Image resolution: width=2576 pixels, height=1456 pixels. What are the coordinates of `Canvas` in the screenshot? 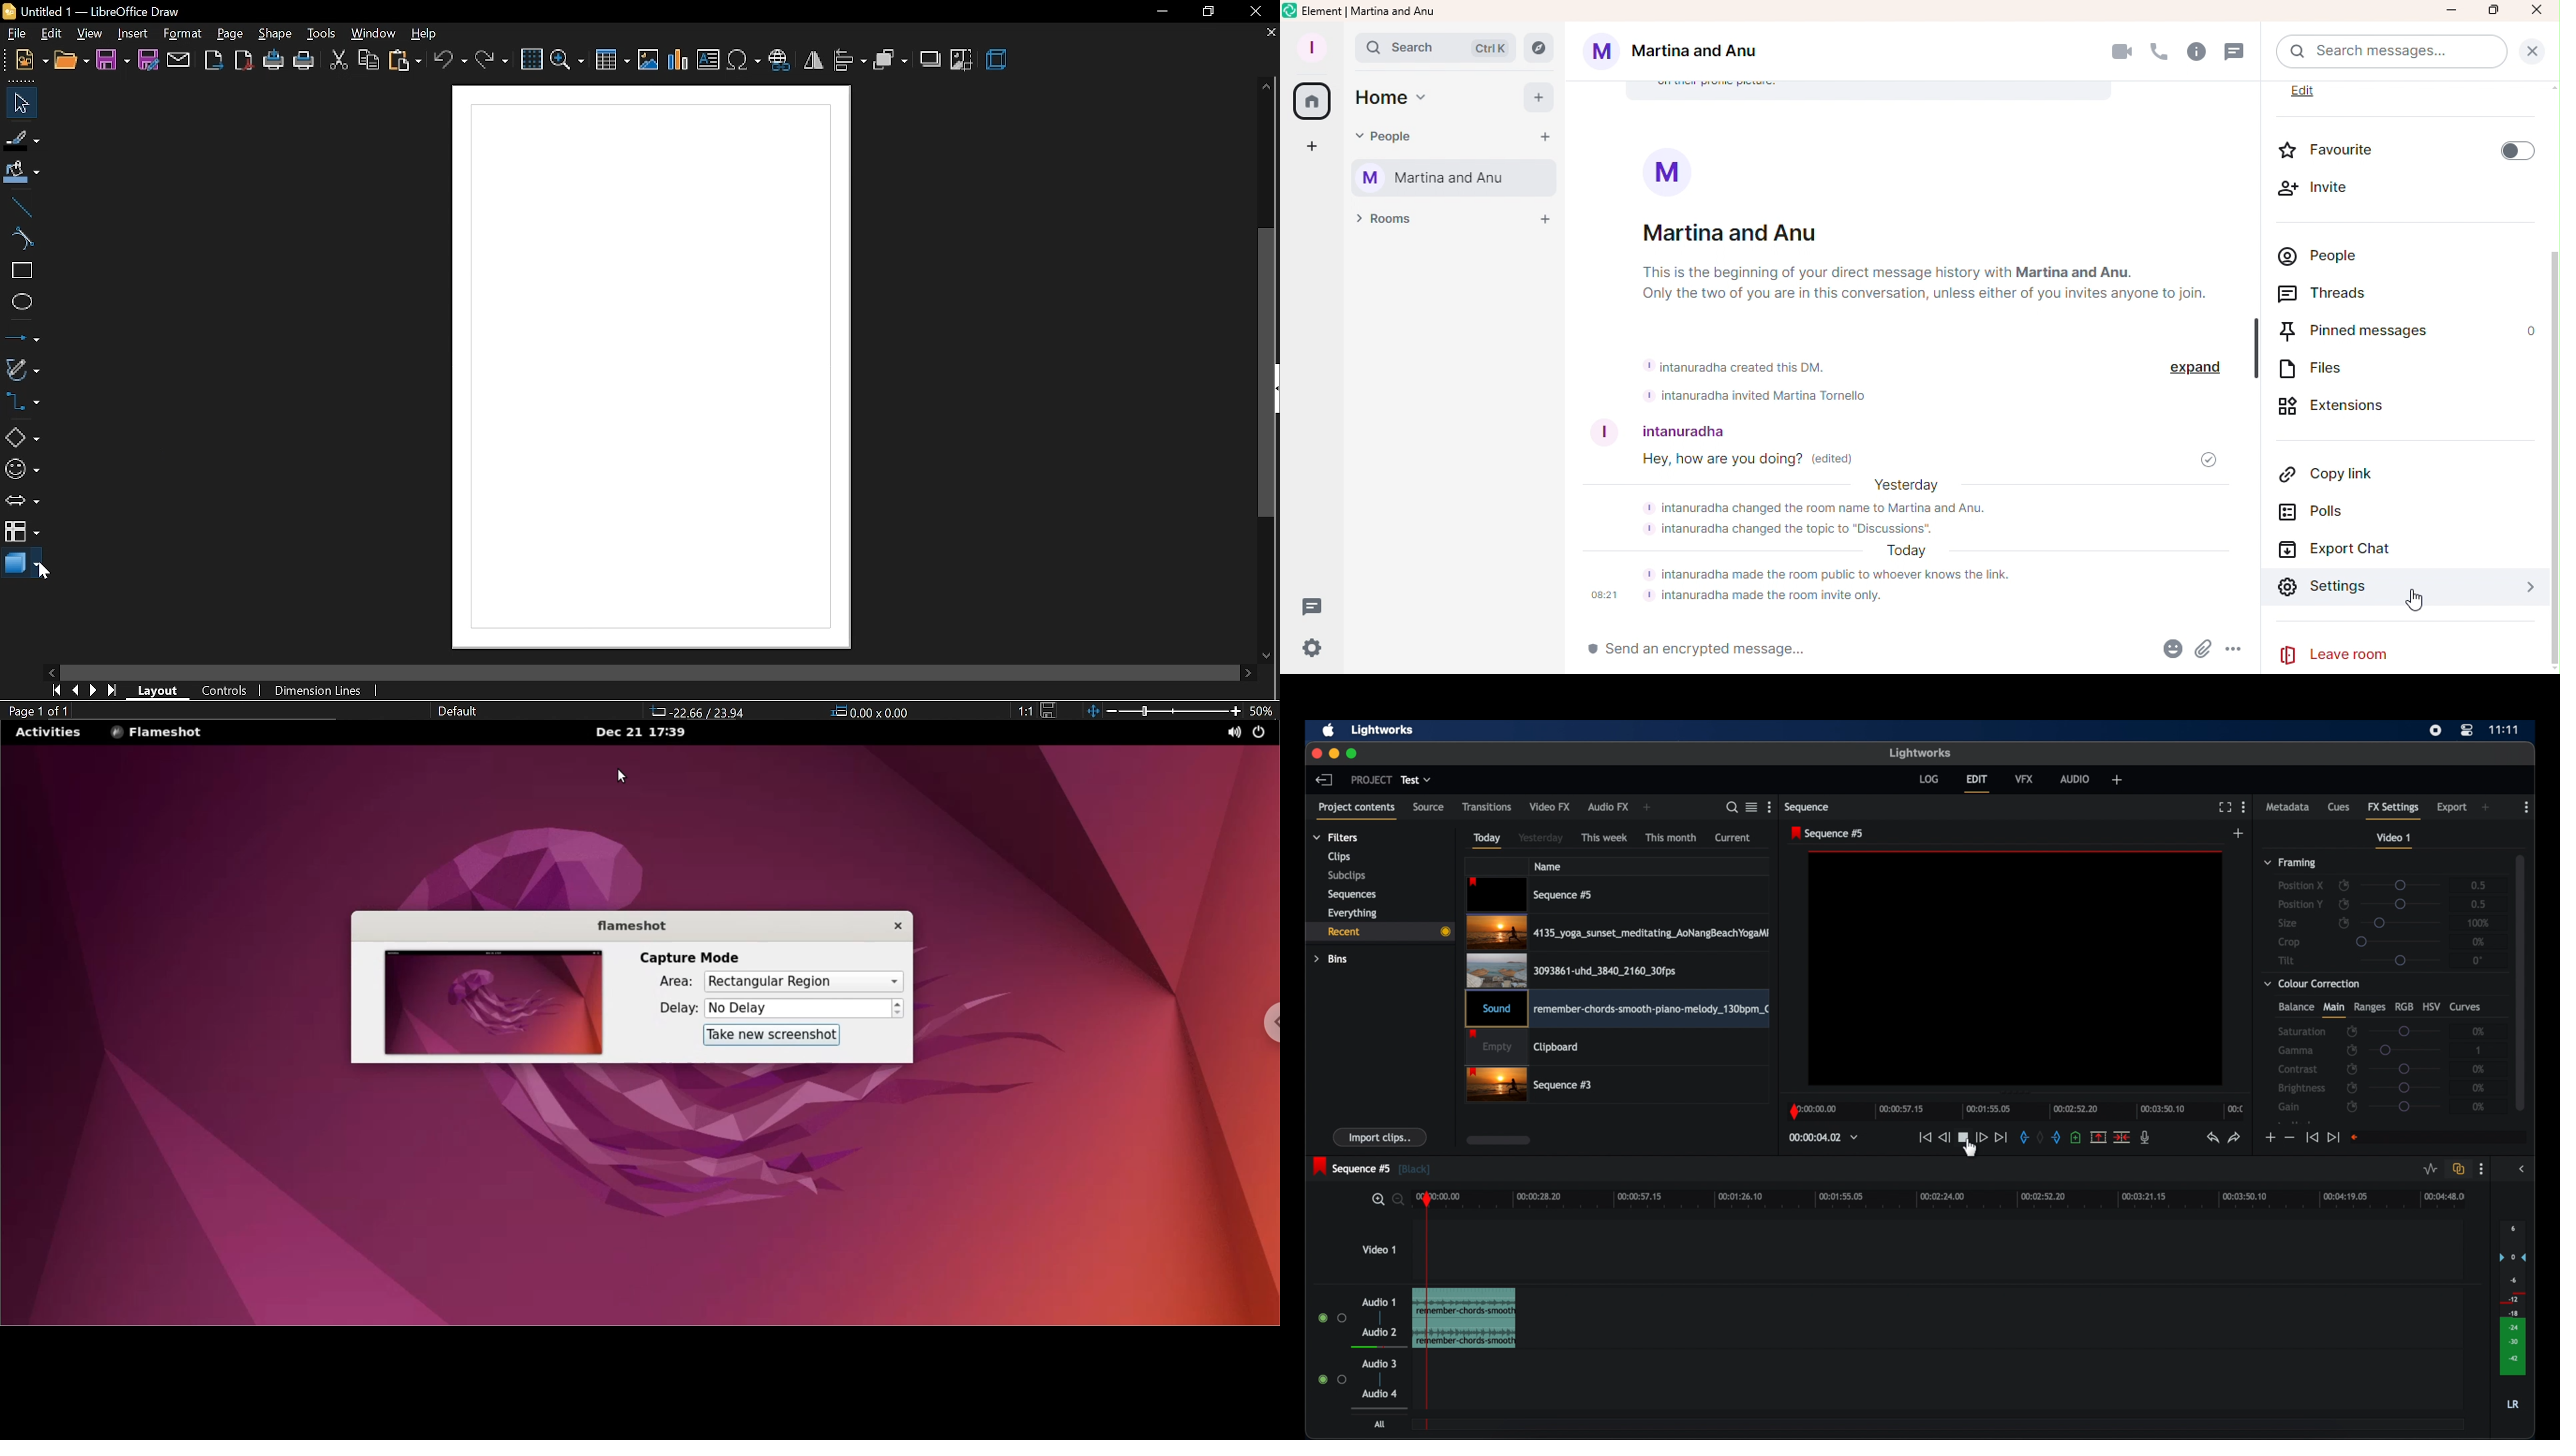 It's located at (649, 369).